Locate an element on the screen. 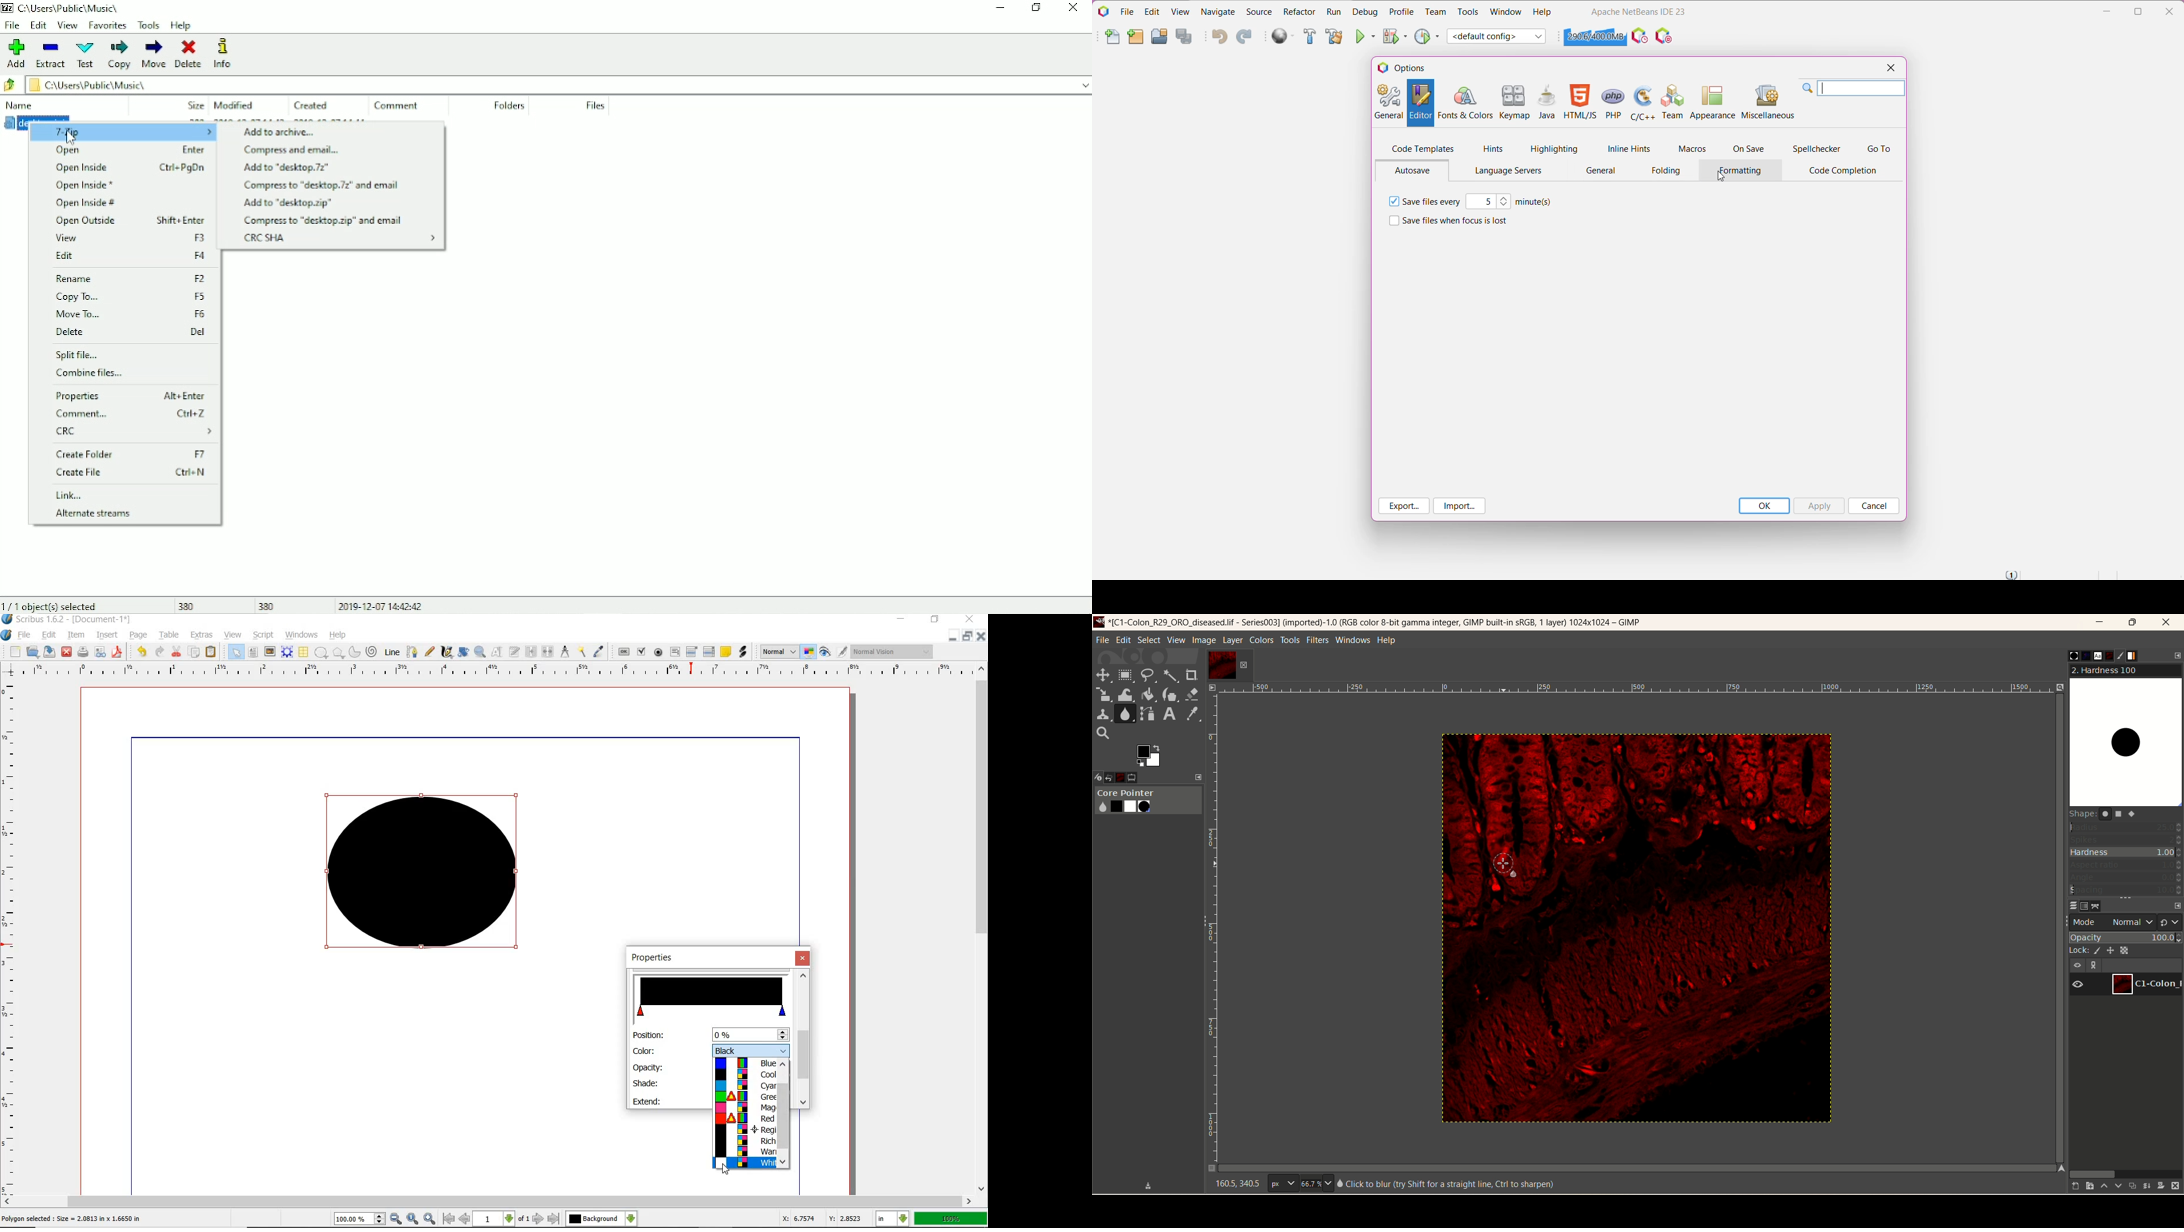 This screenshot has width=2184, height=1232. VIEW is located at coordinates (233, 634).